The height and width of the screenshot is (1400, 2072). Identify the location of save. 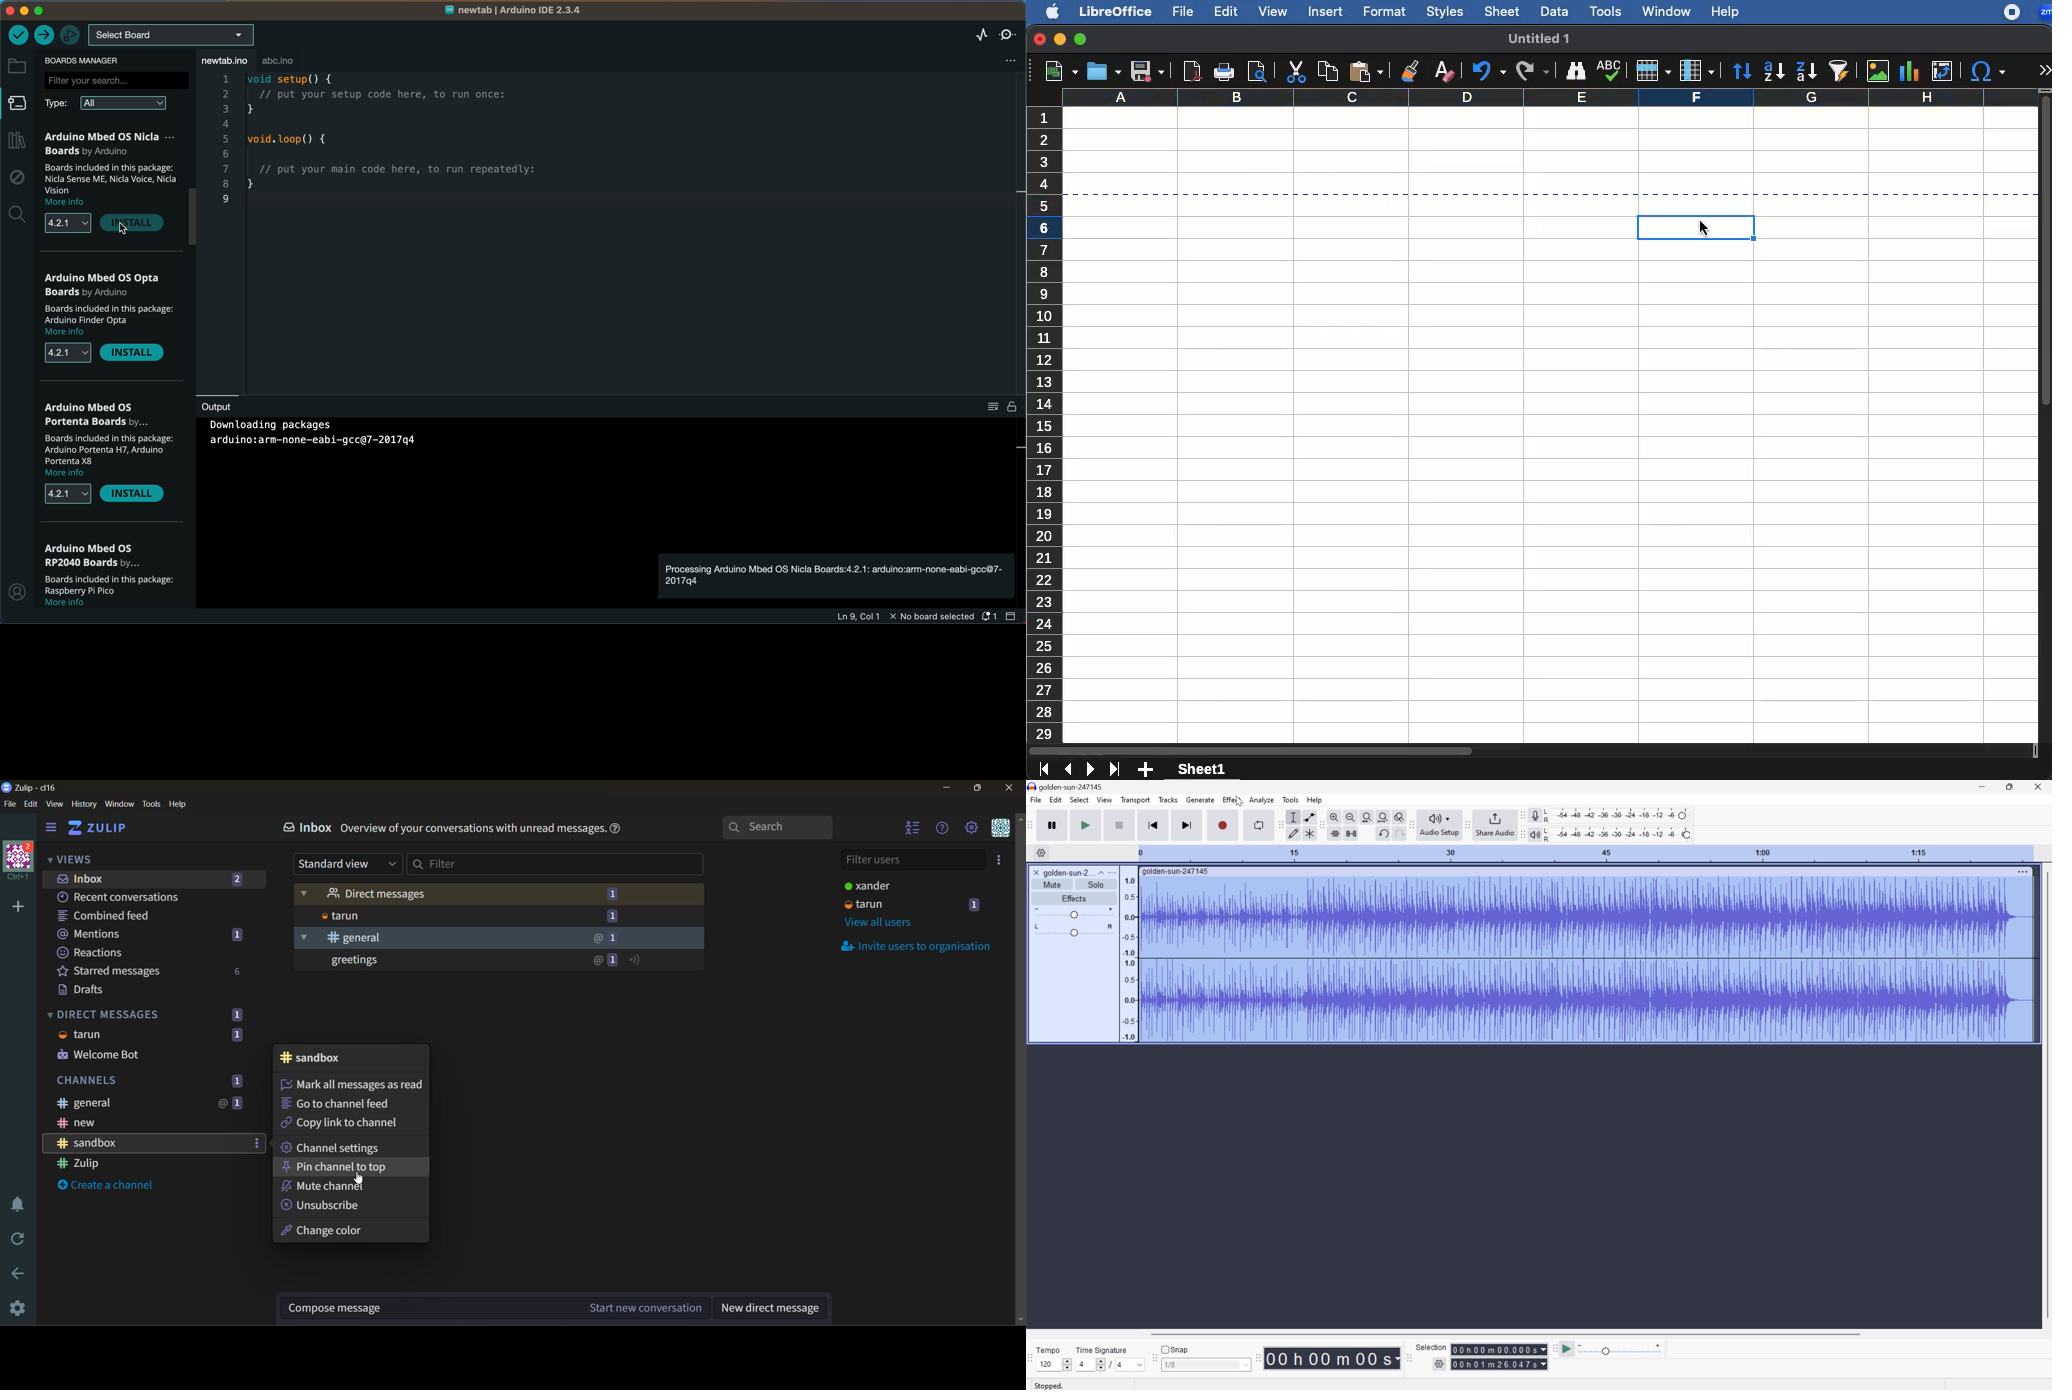
(1148, 72).